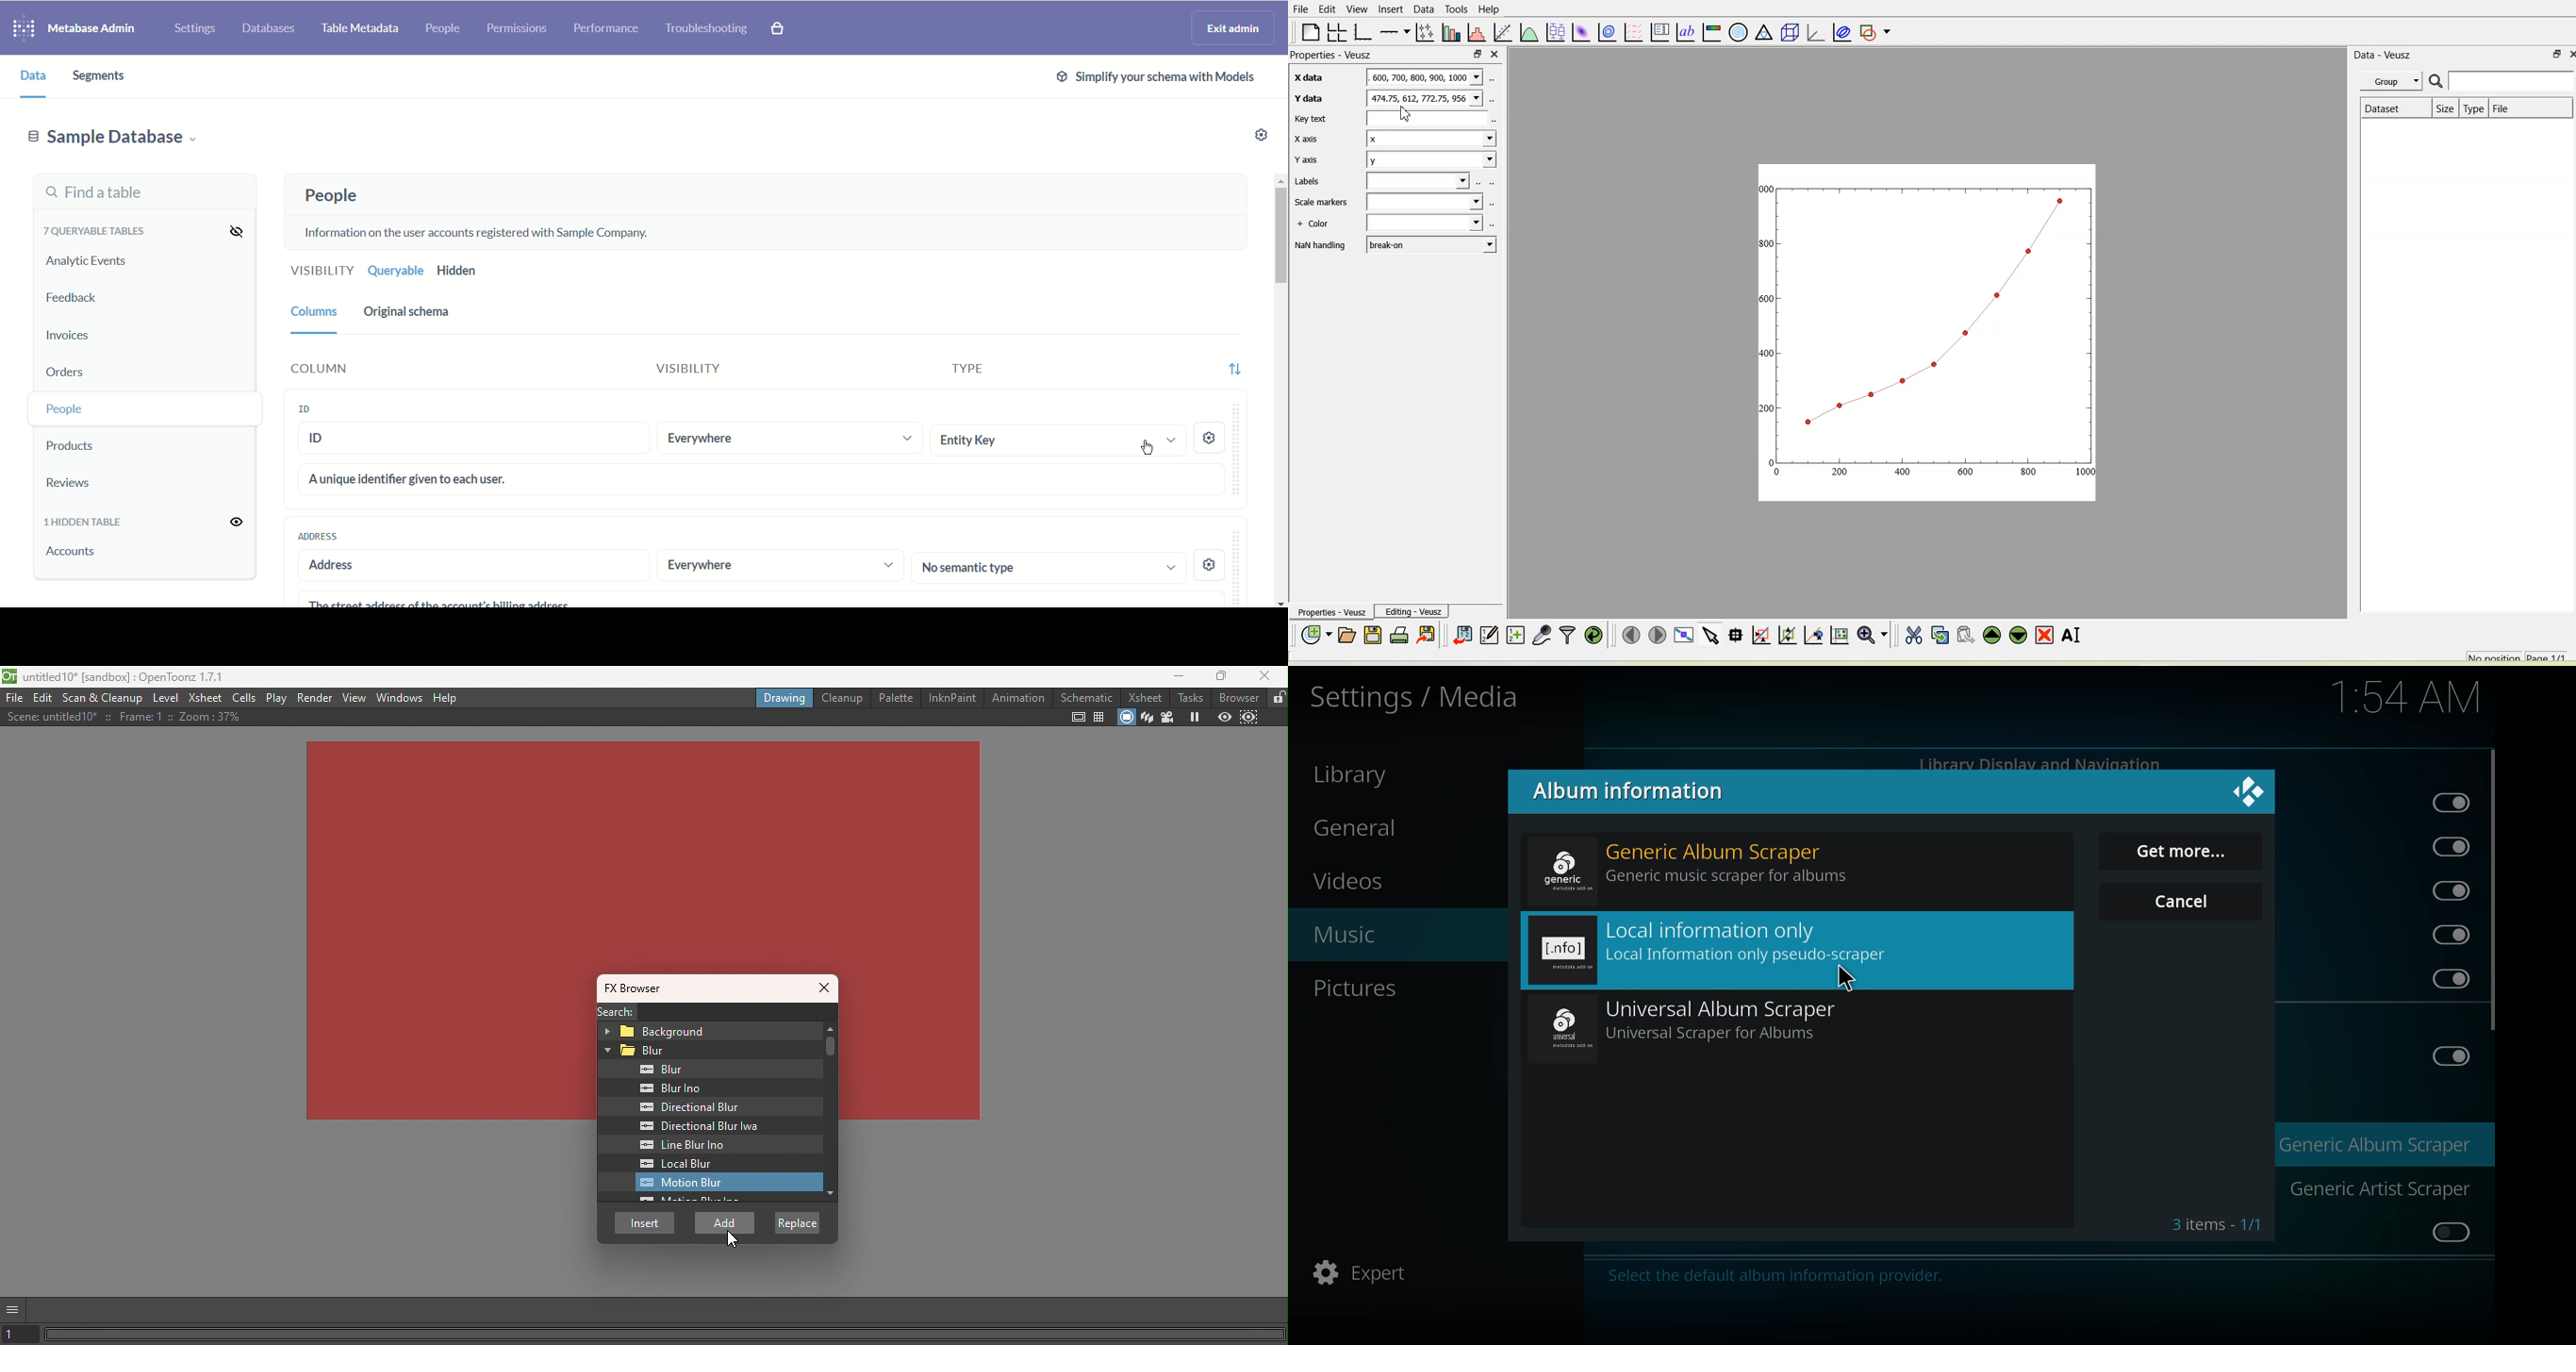 The height and width of the screenshot is (1372, 2576). What do you see at coordinates (1594, 635) in the screenshot?
I see `Reload linked datasets` at bounding box center [1594, 635].